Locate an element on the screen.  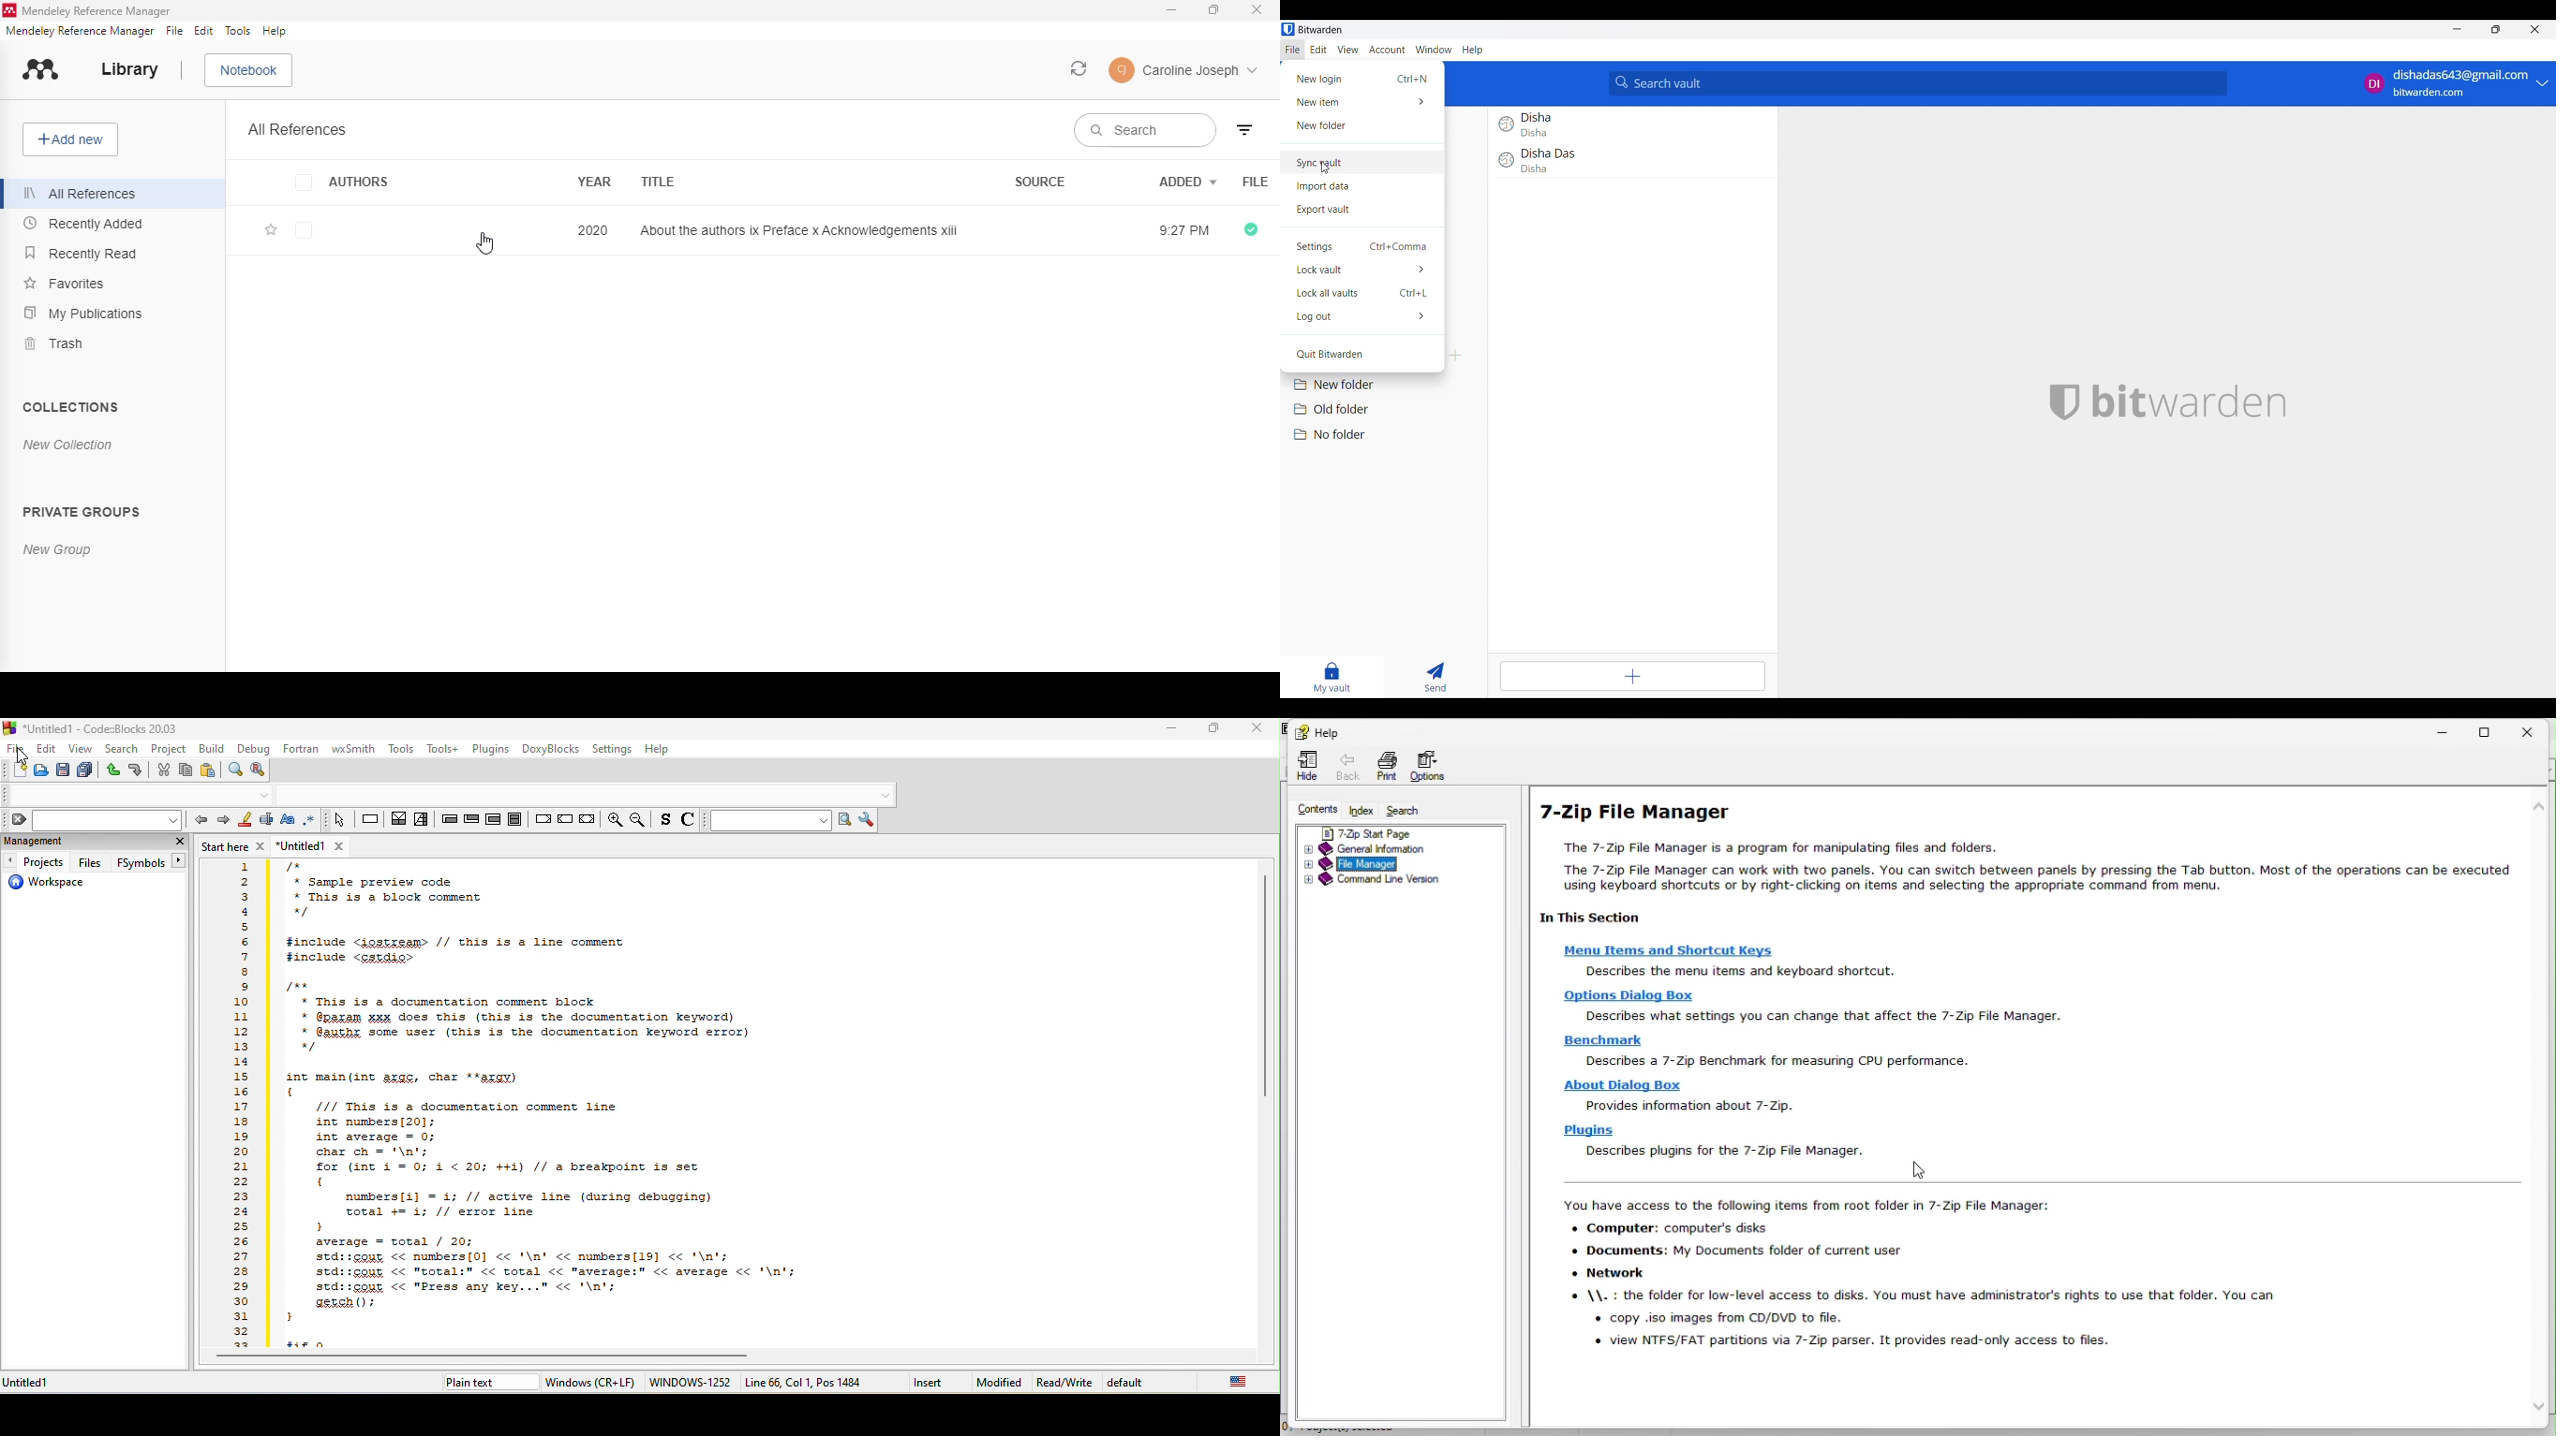
account is located at coordinates (1183, 69).